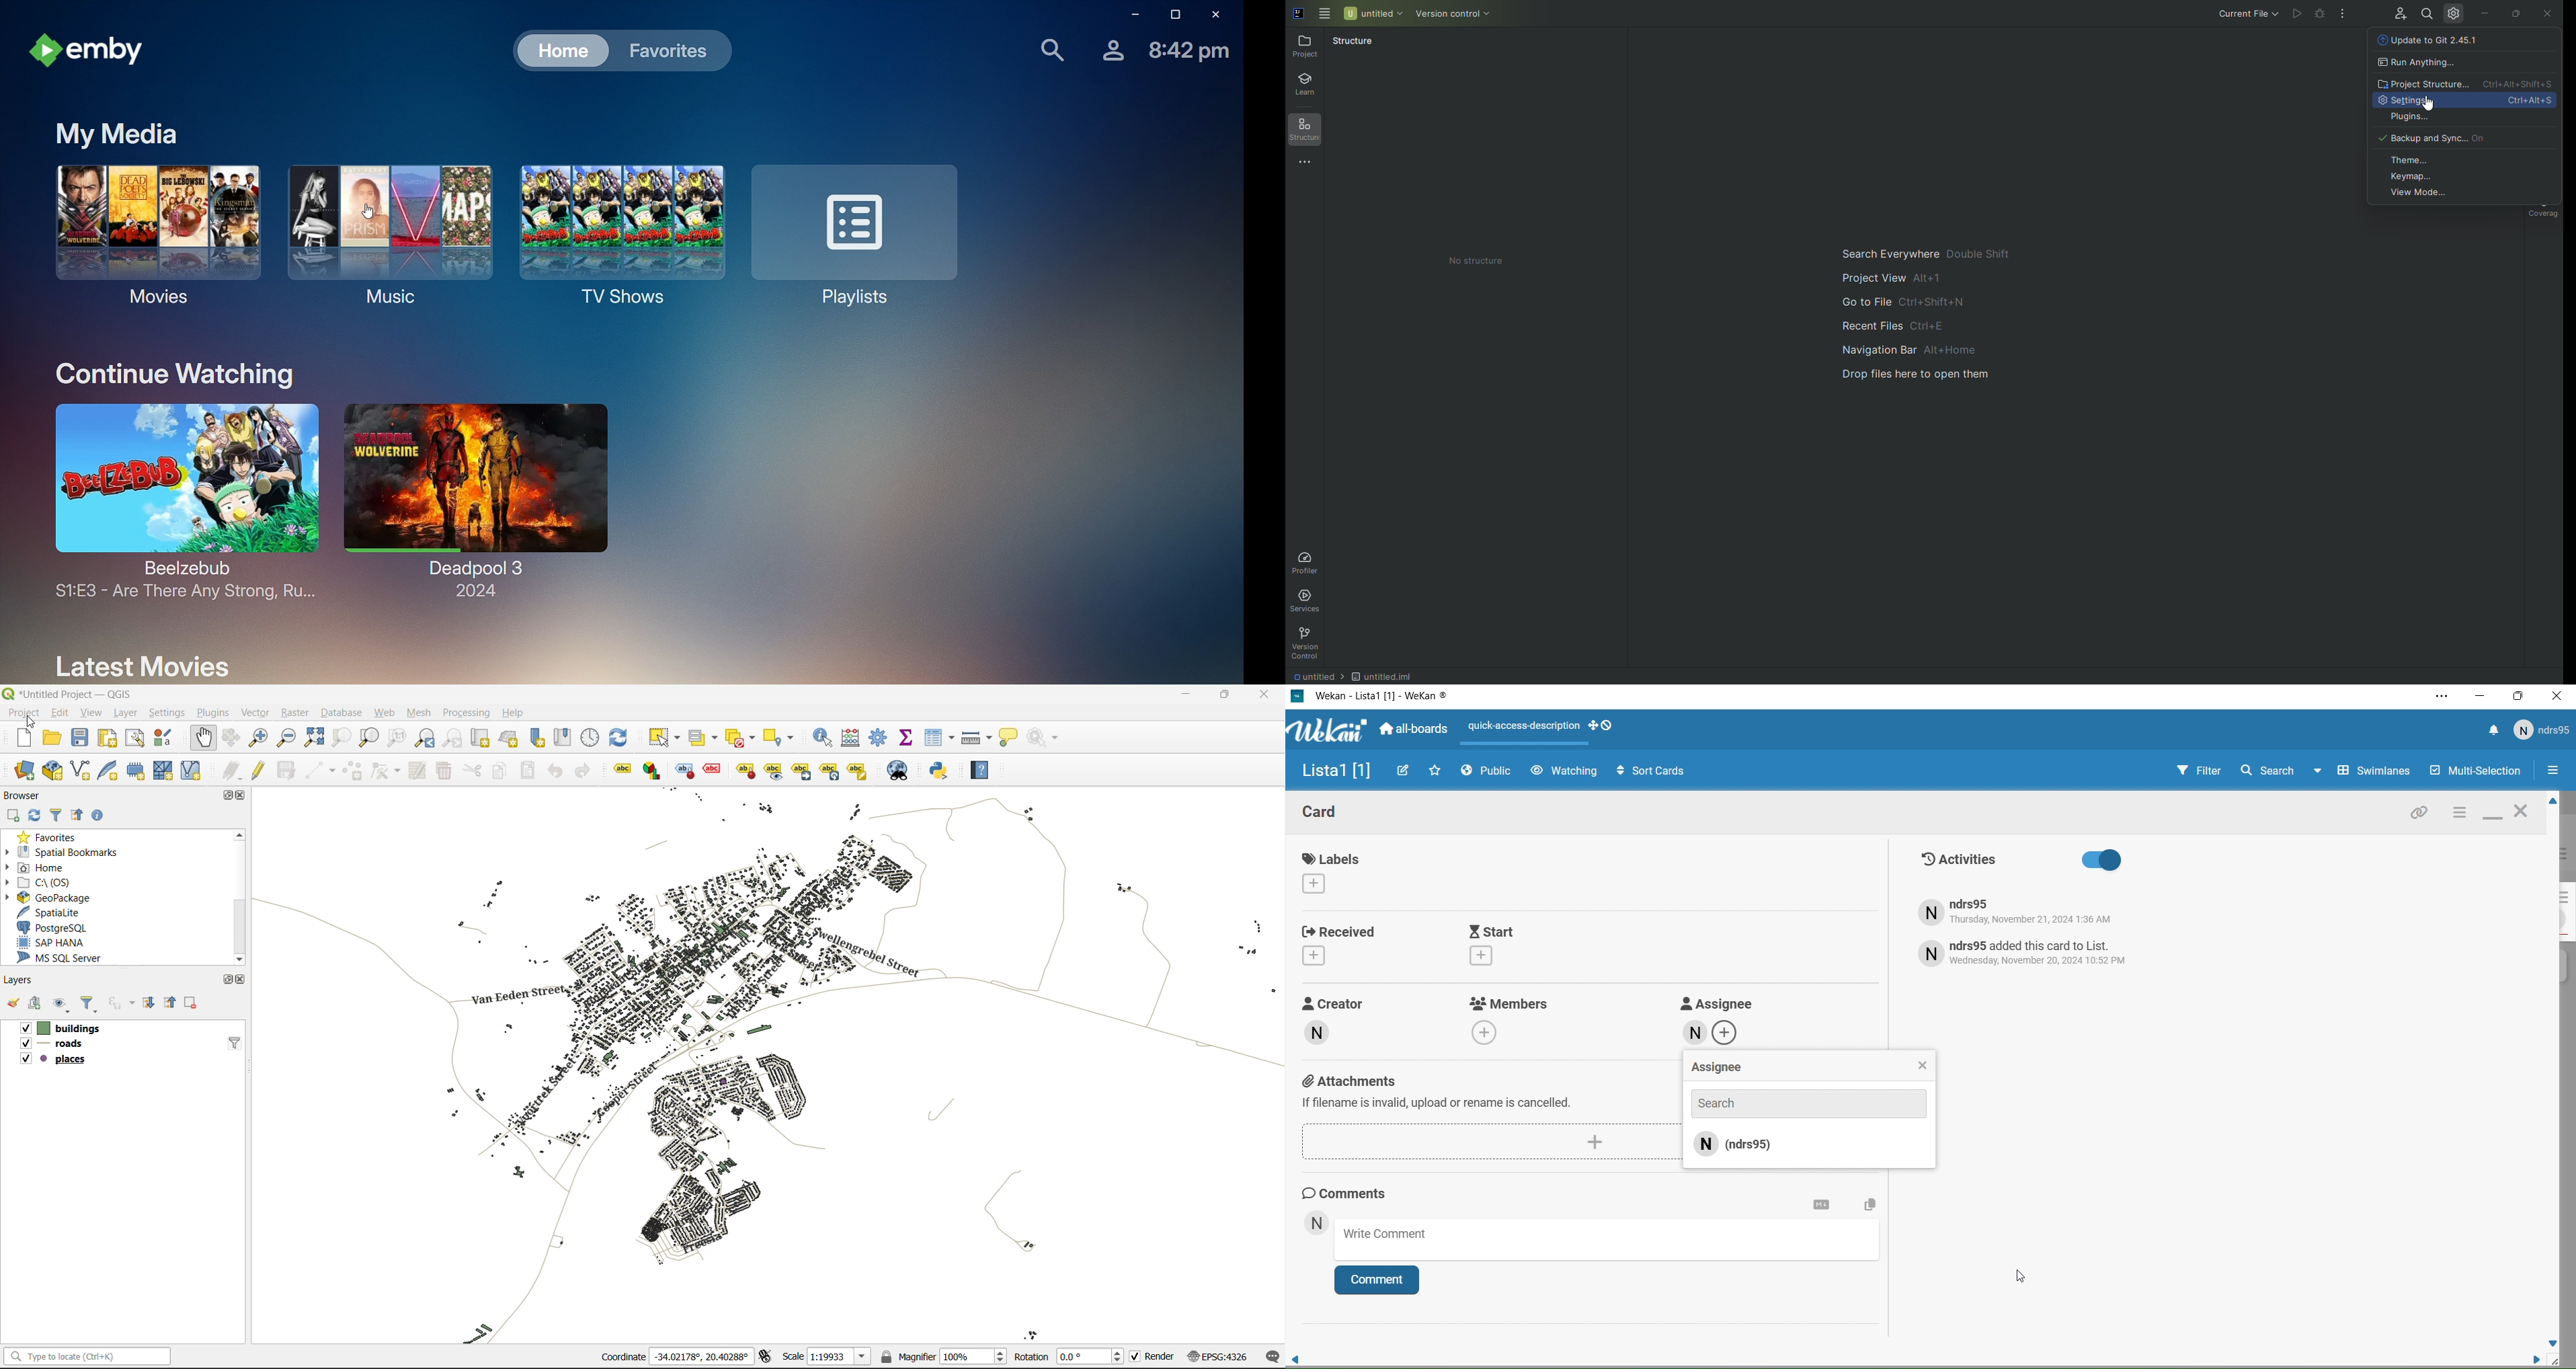 This screenshot has width=2576, height=1372. I want to click on minimise, so click(2493, 815).